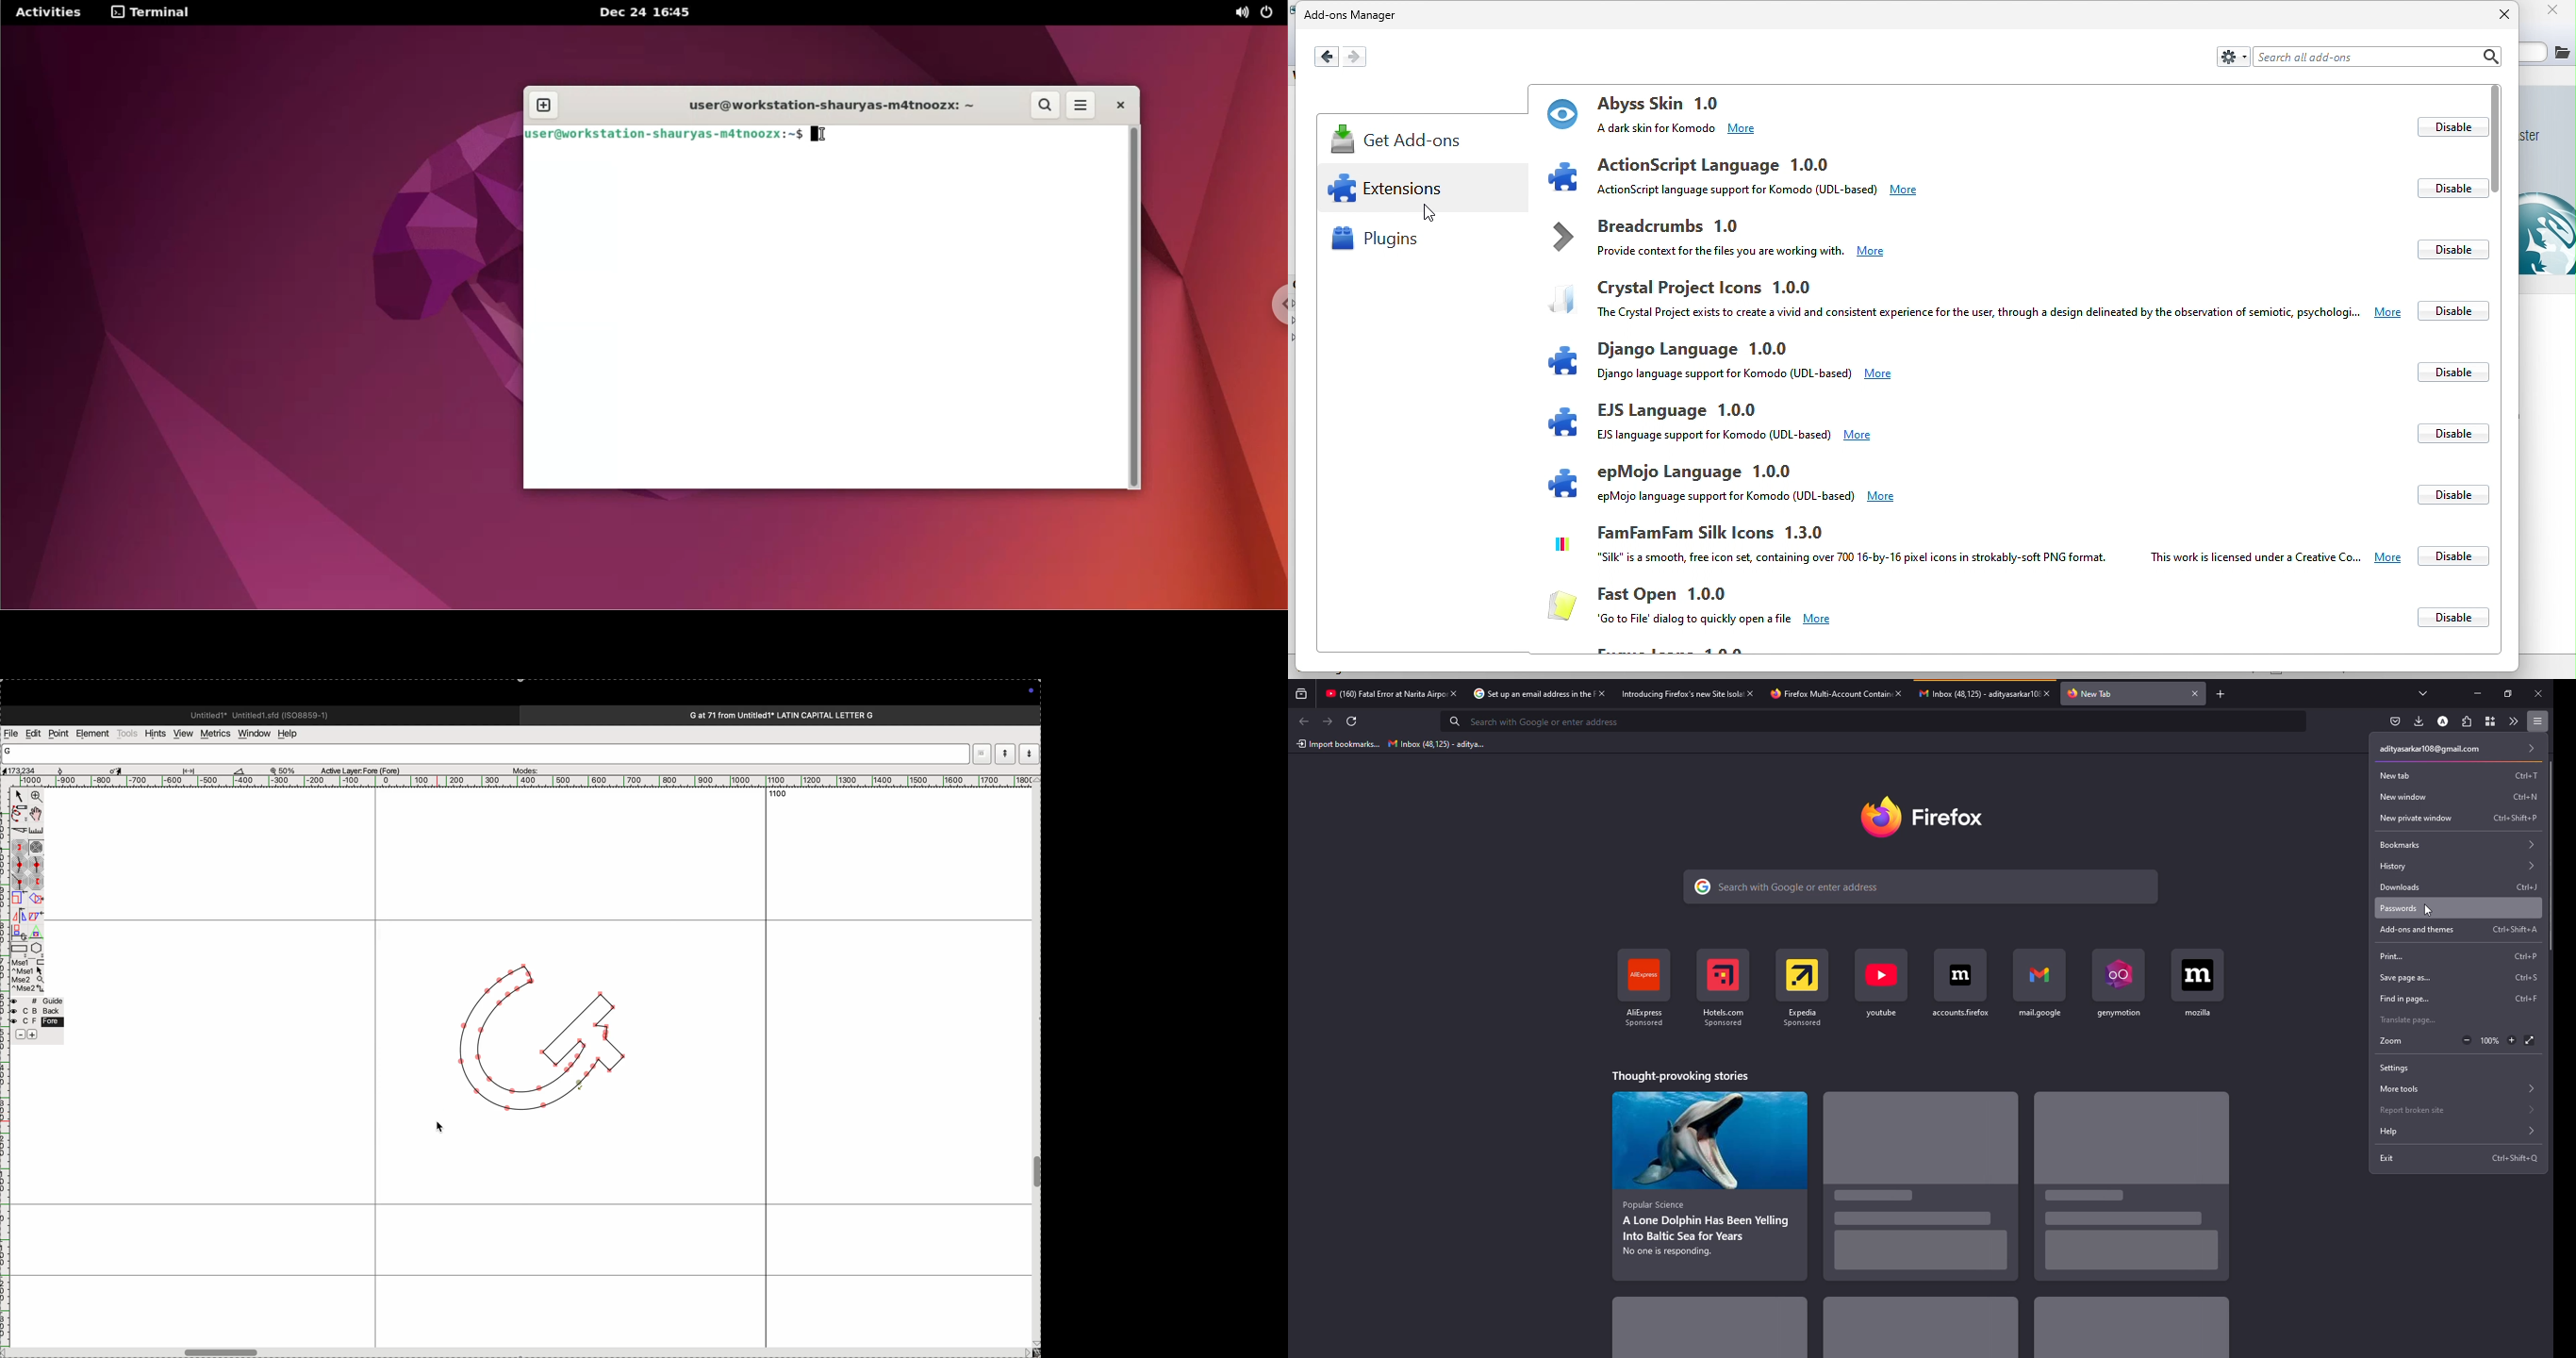 The image size is (2576, 1372). What do you see at coordinates (2424, 693) in the screenshot?
I see `view tab` at bounding box center [2424, 693].